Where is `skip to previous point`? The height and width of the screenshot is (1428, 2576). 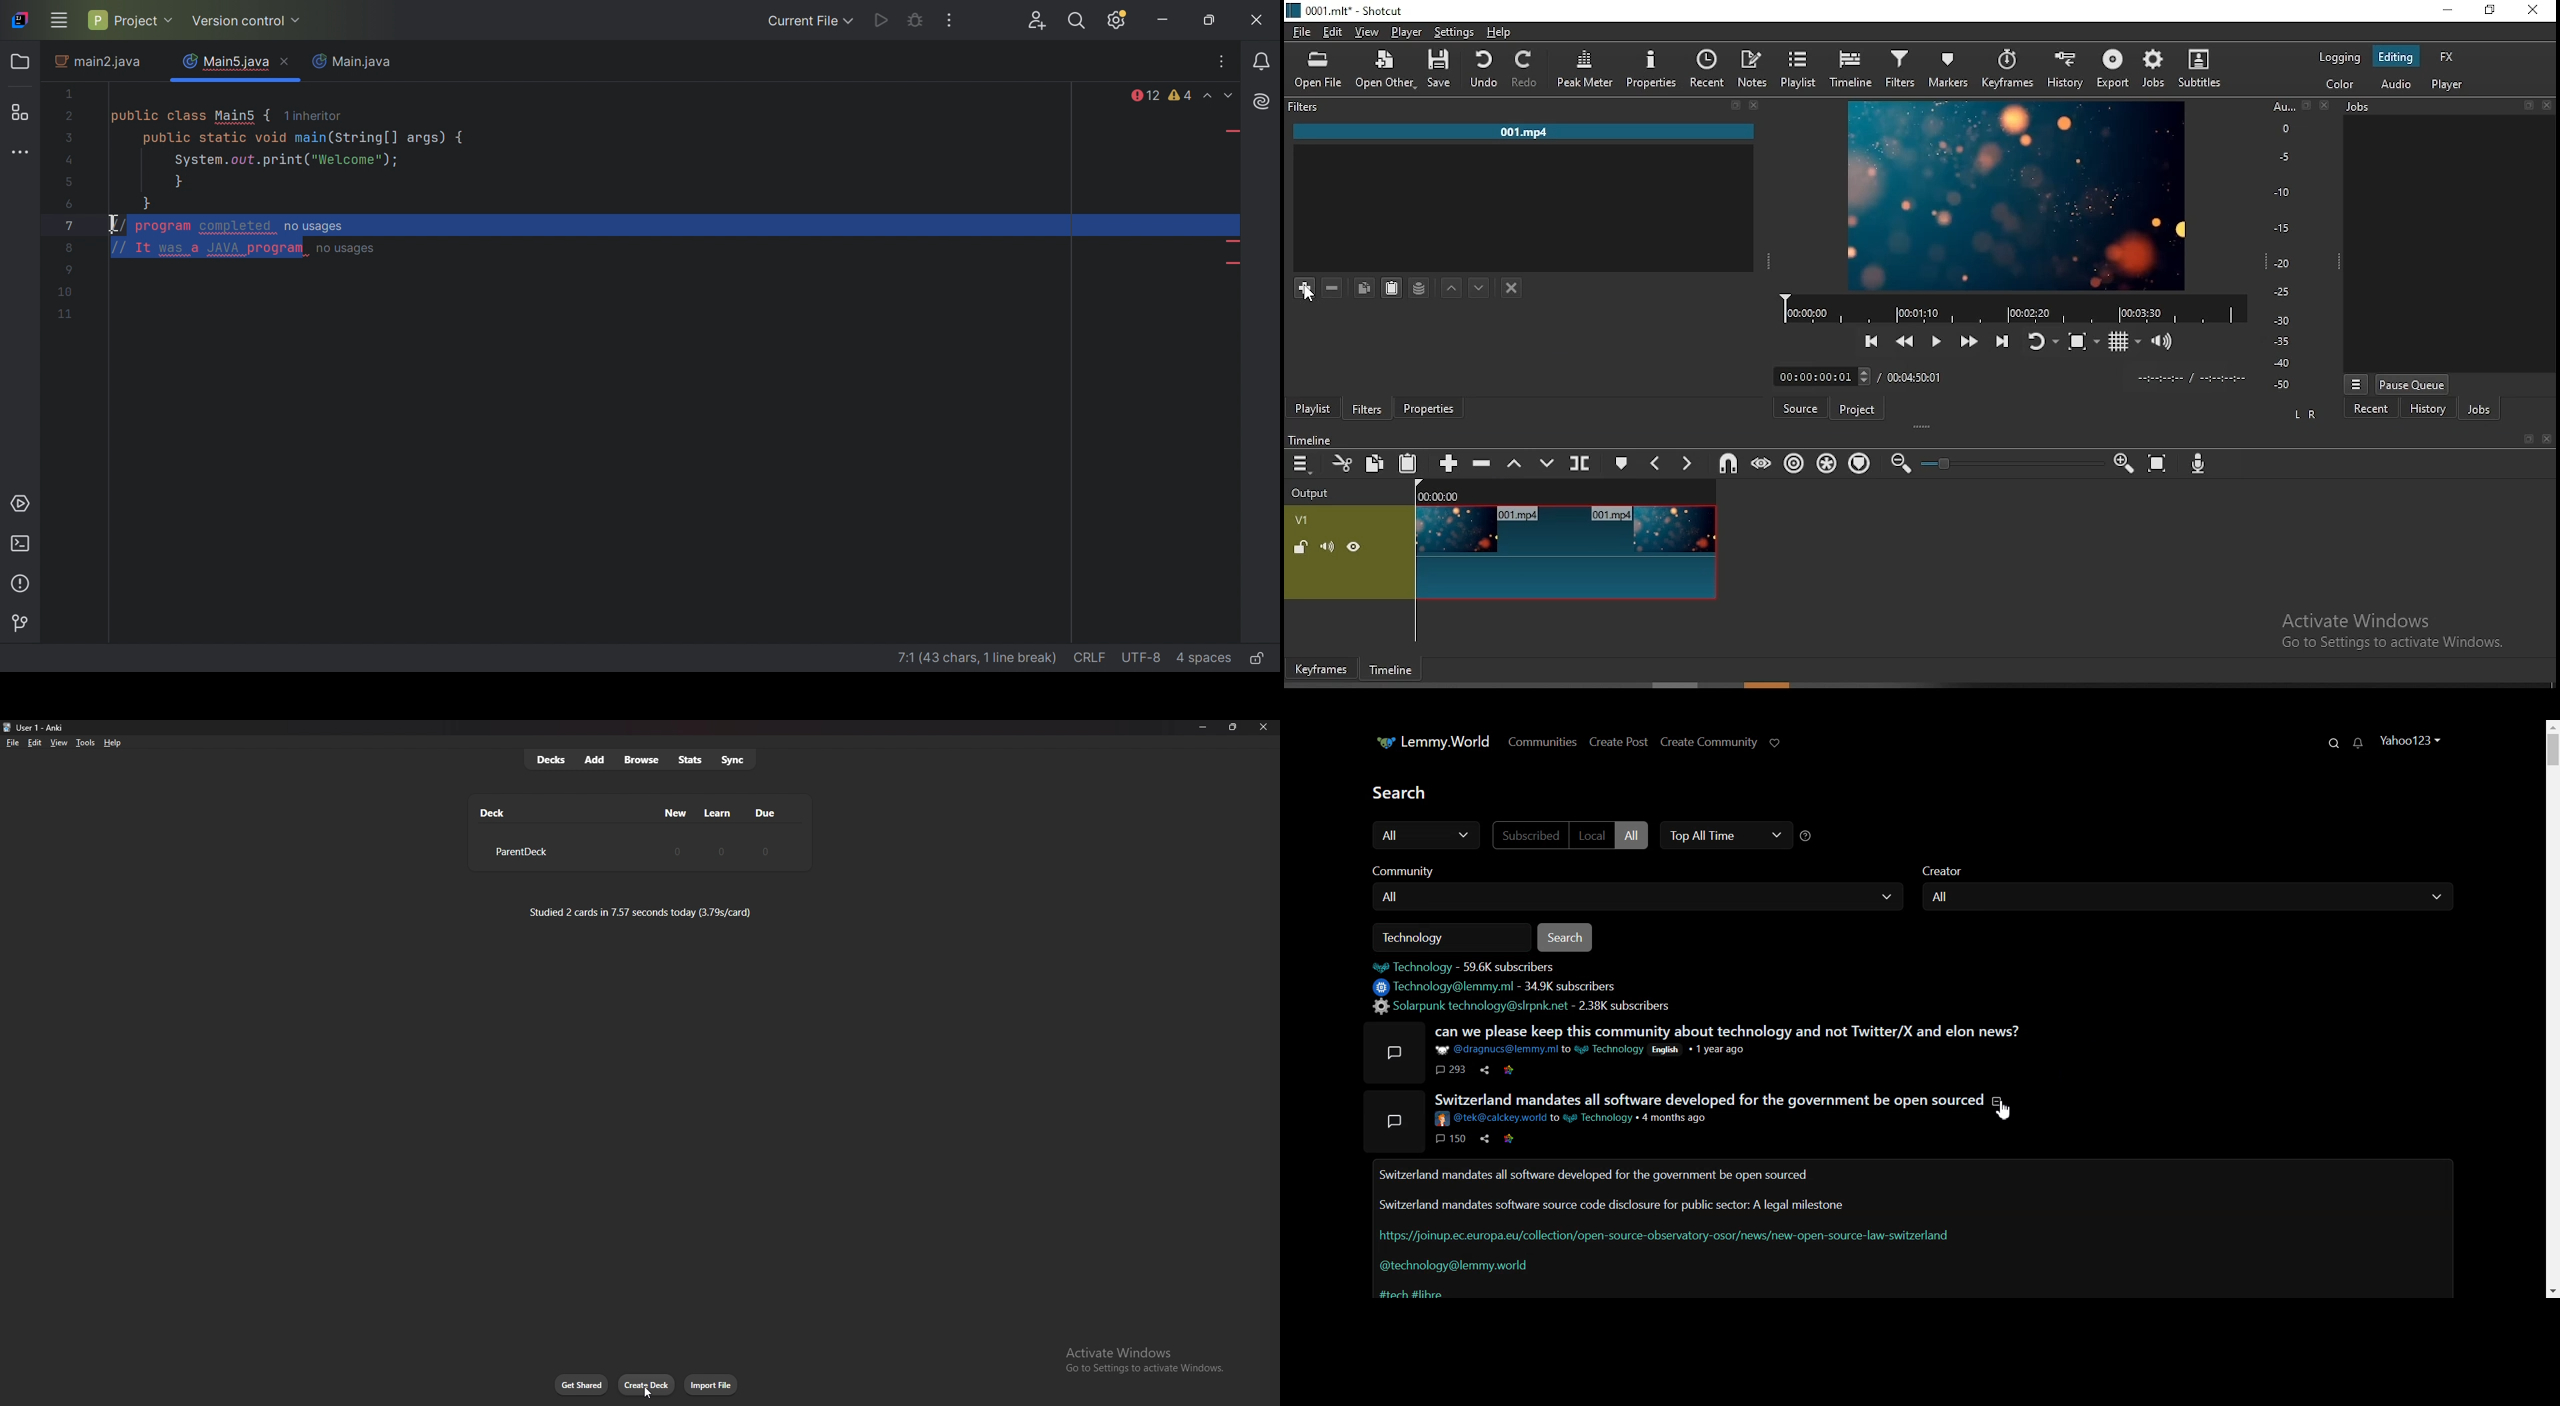 skip to previous point is located at coordinates (1873, 338).